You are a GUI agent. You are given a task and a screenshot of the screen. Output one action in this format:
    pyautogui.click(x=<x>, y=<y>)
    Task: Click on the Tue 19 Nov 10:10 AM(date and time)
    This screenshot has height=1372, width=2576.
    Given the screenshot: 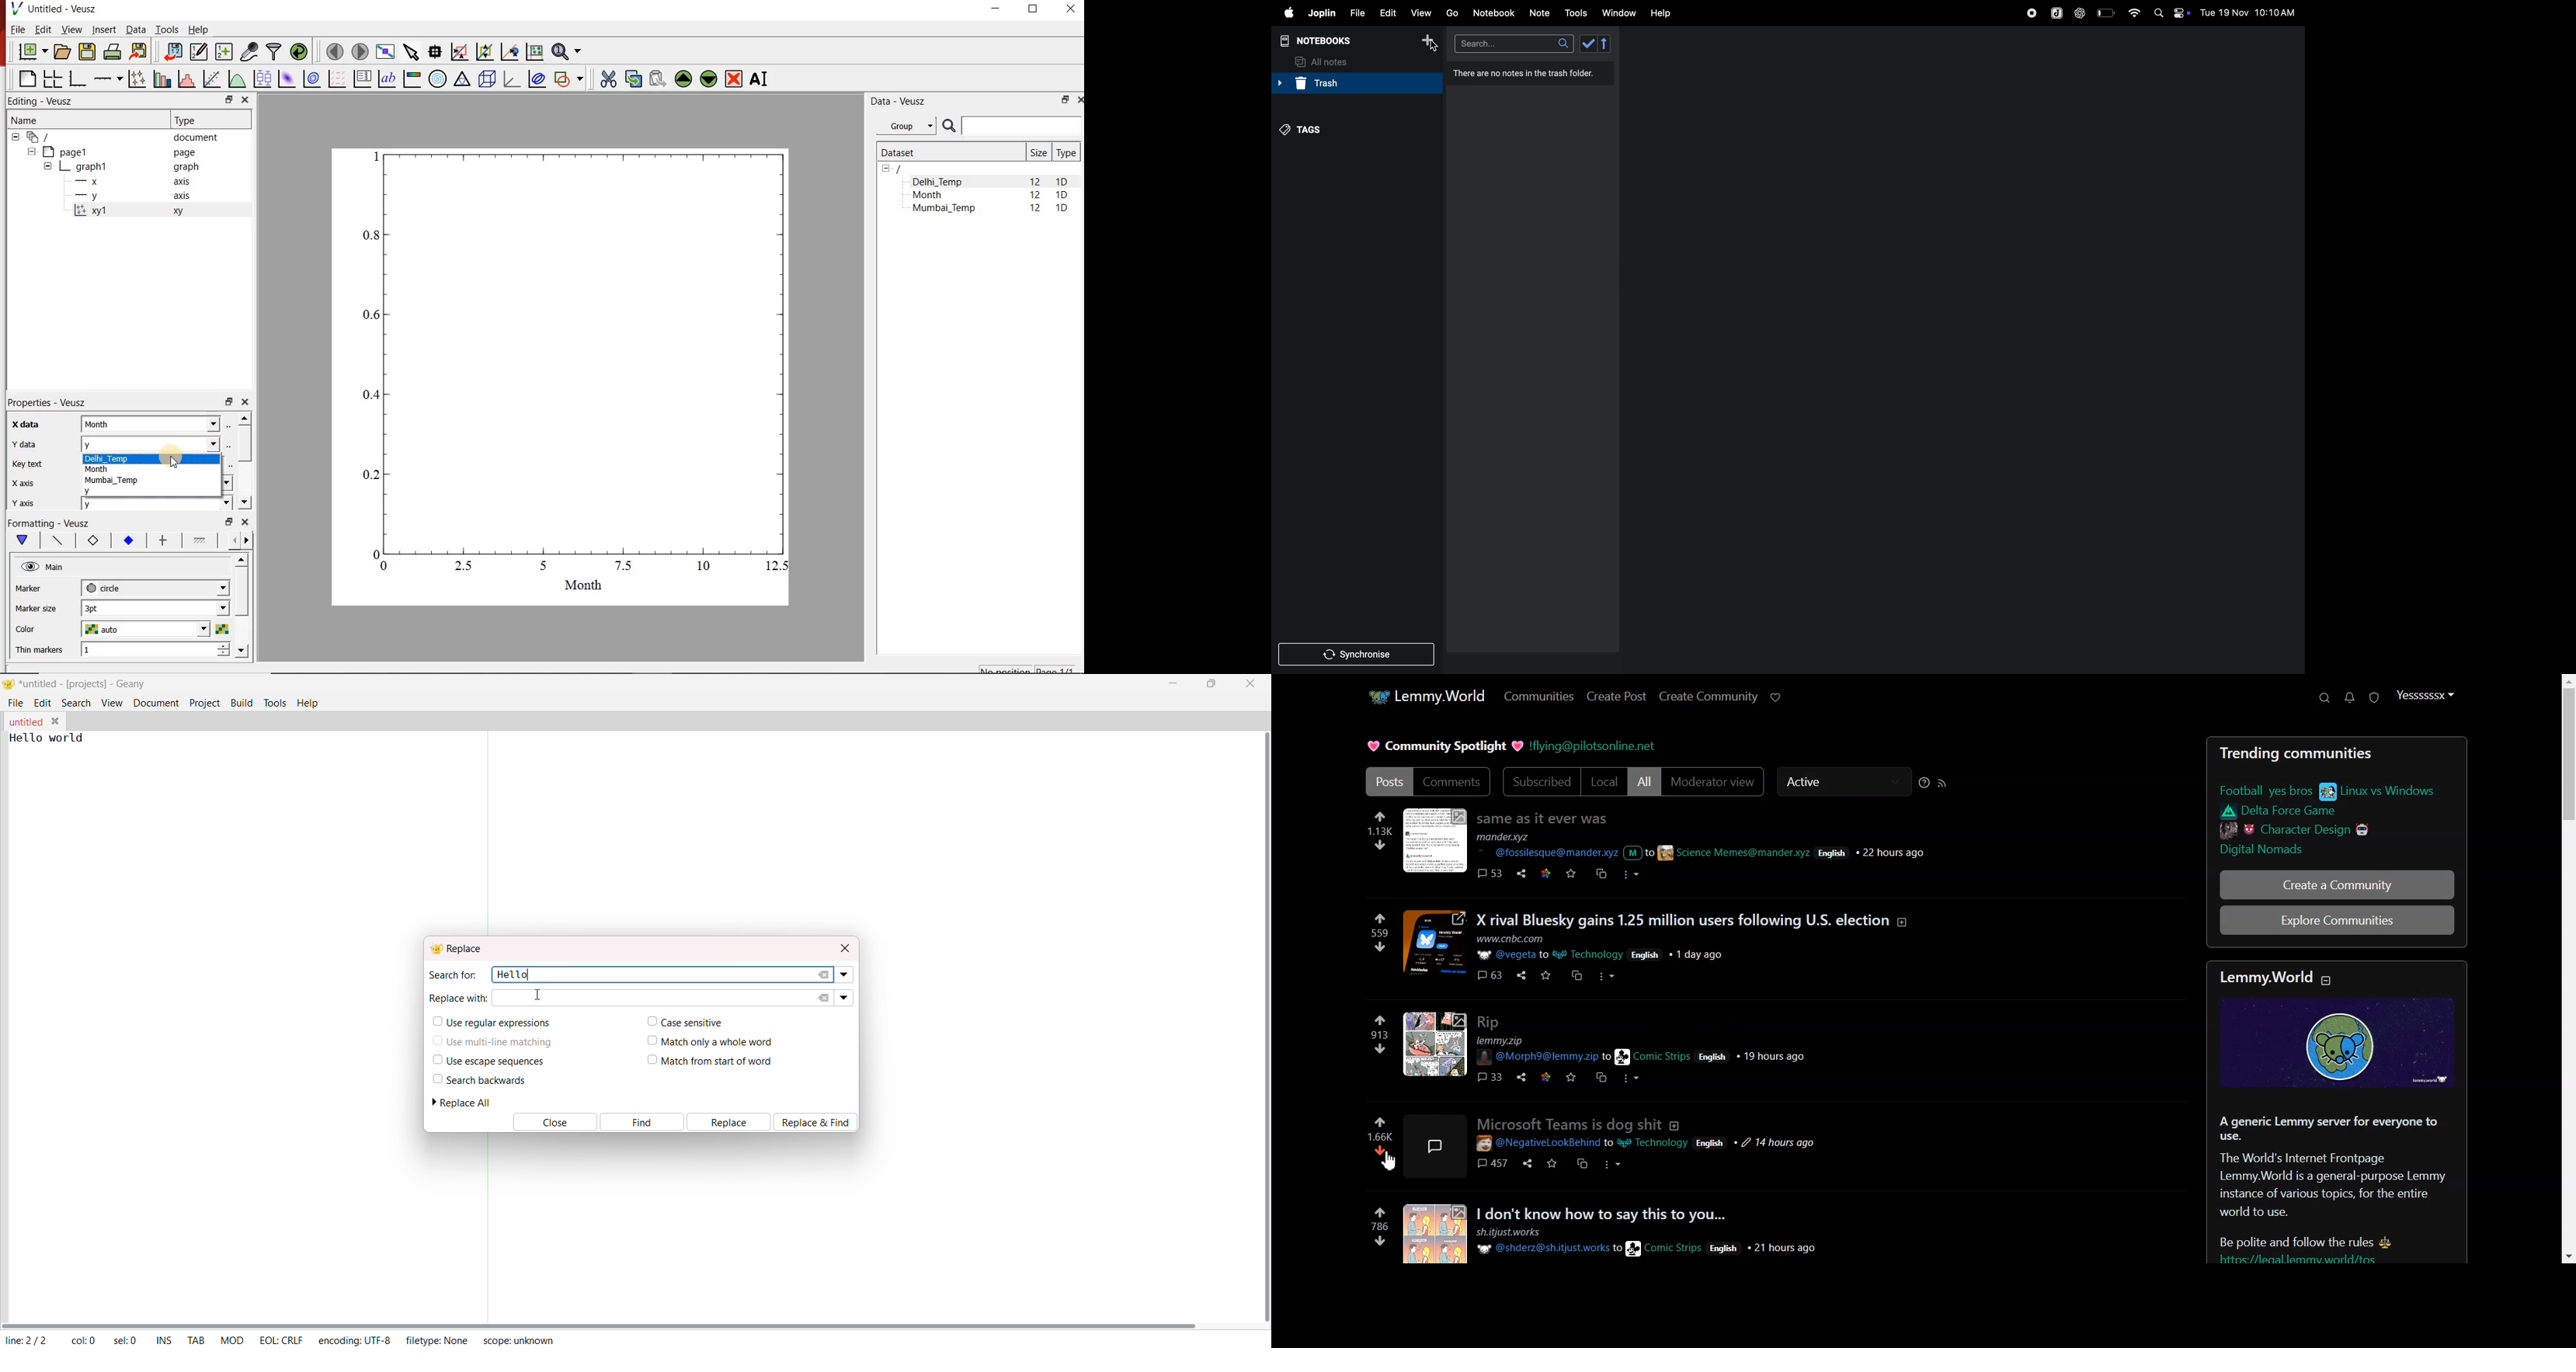 What is the action you would take?
    pyautogui.click(x=2248, y=13)
    